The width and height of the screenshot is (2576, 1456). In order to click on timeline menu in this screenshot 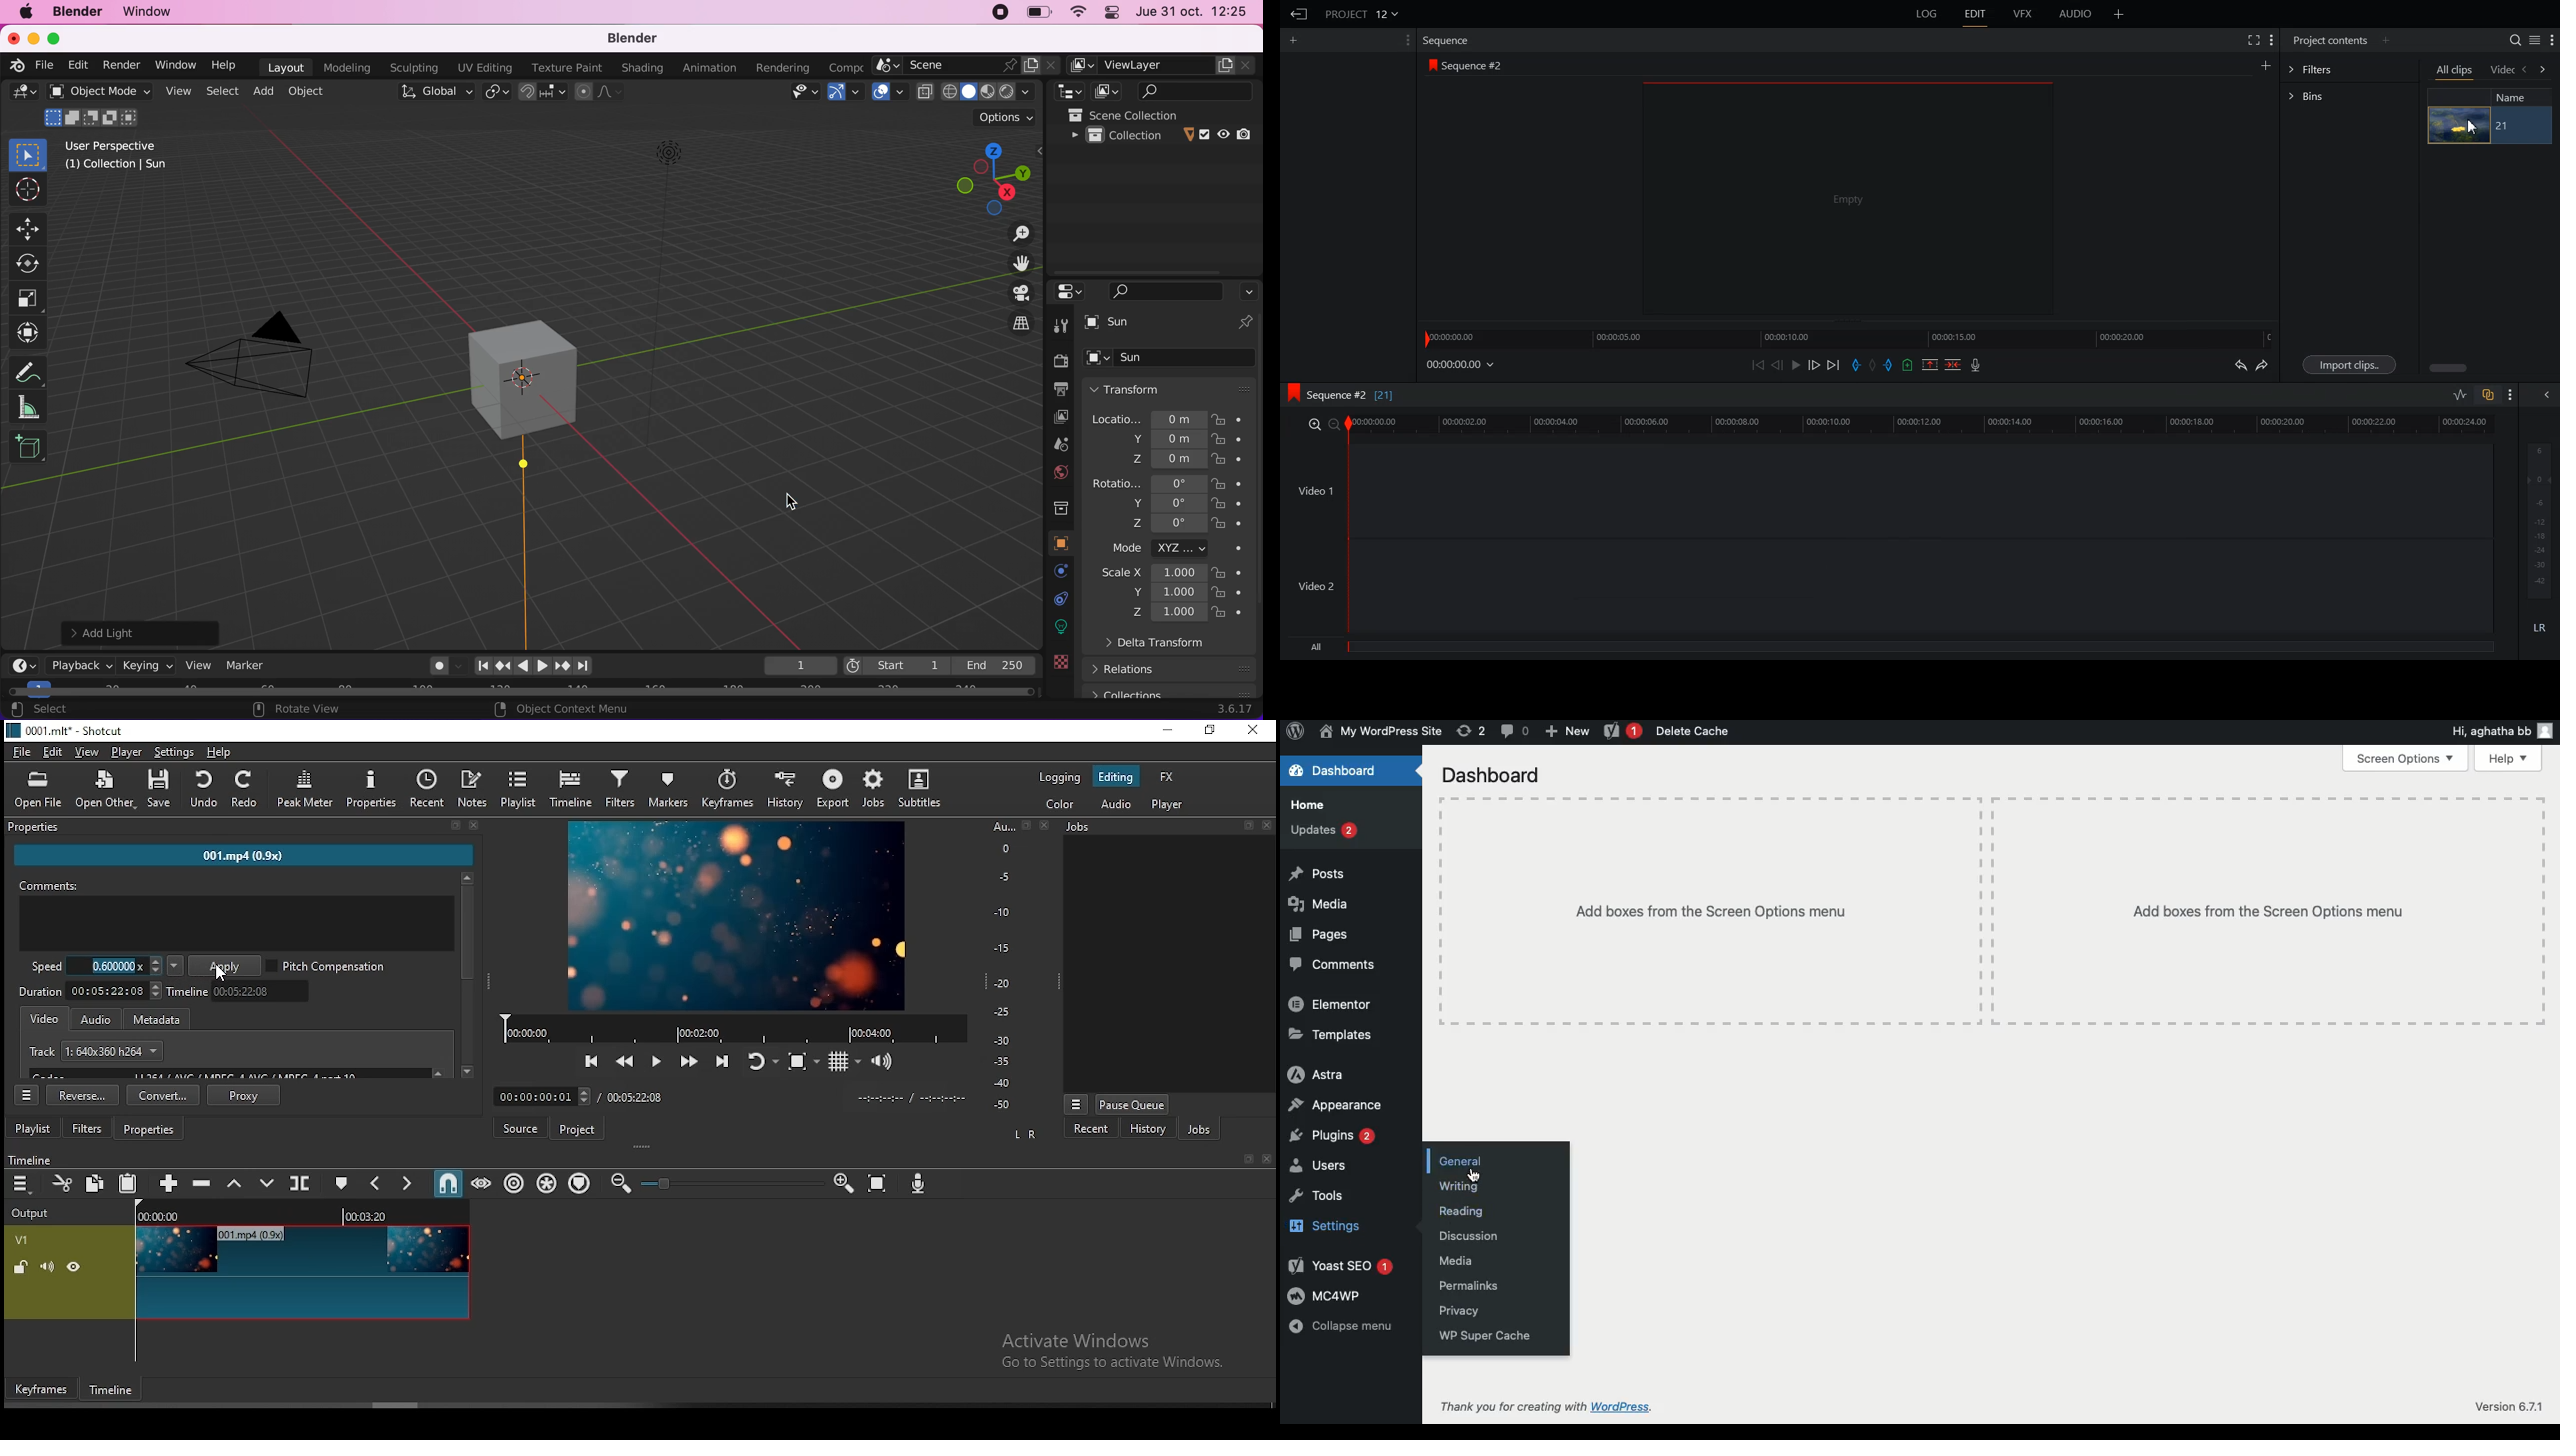, I will do `click(21, 1183)`.